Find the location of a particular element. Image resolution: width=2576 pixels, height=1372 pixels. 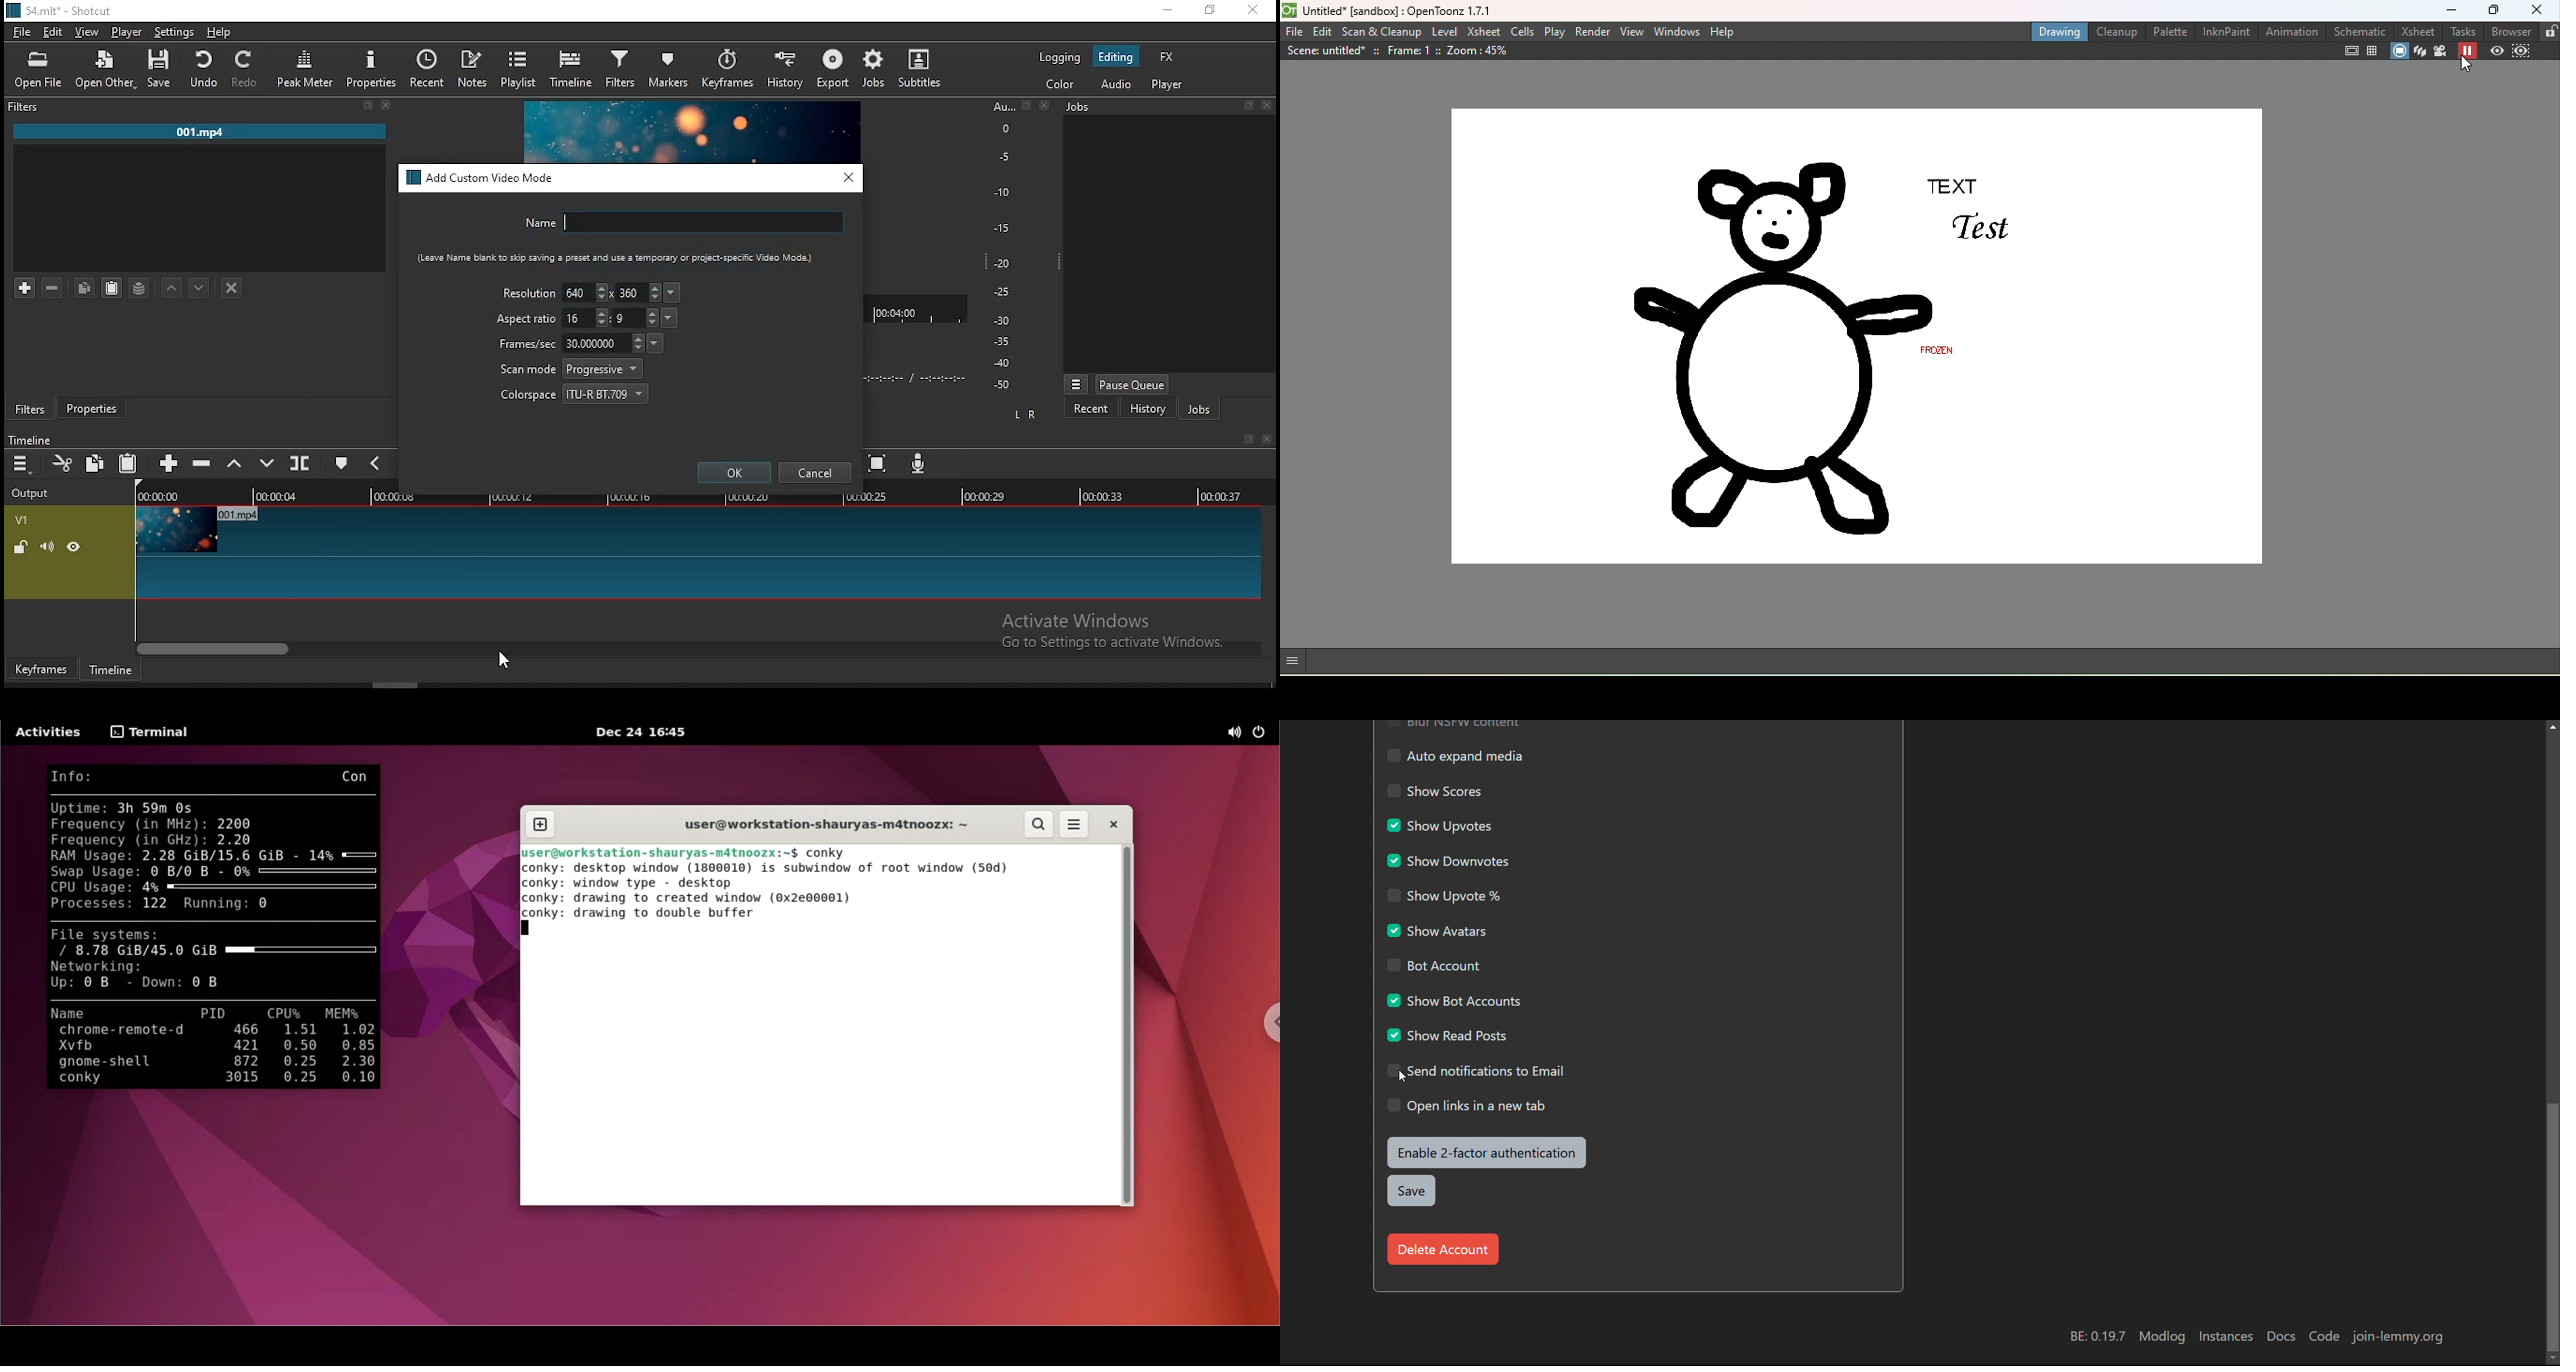

Minimize is located at coordinates (2453, 8).